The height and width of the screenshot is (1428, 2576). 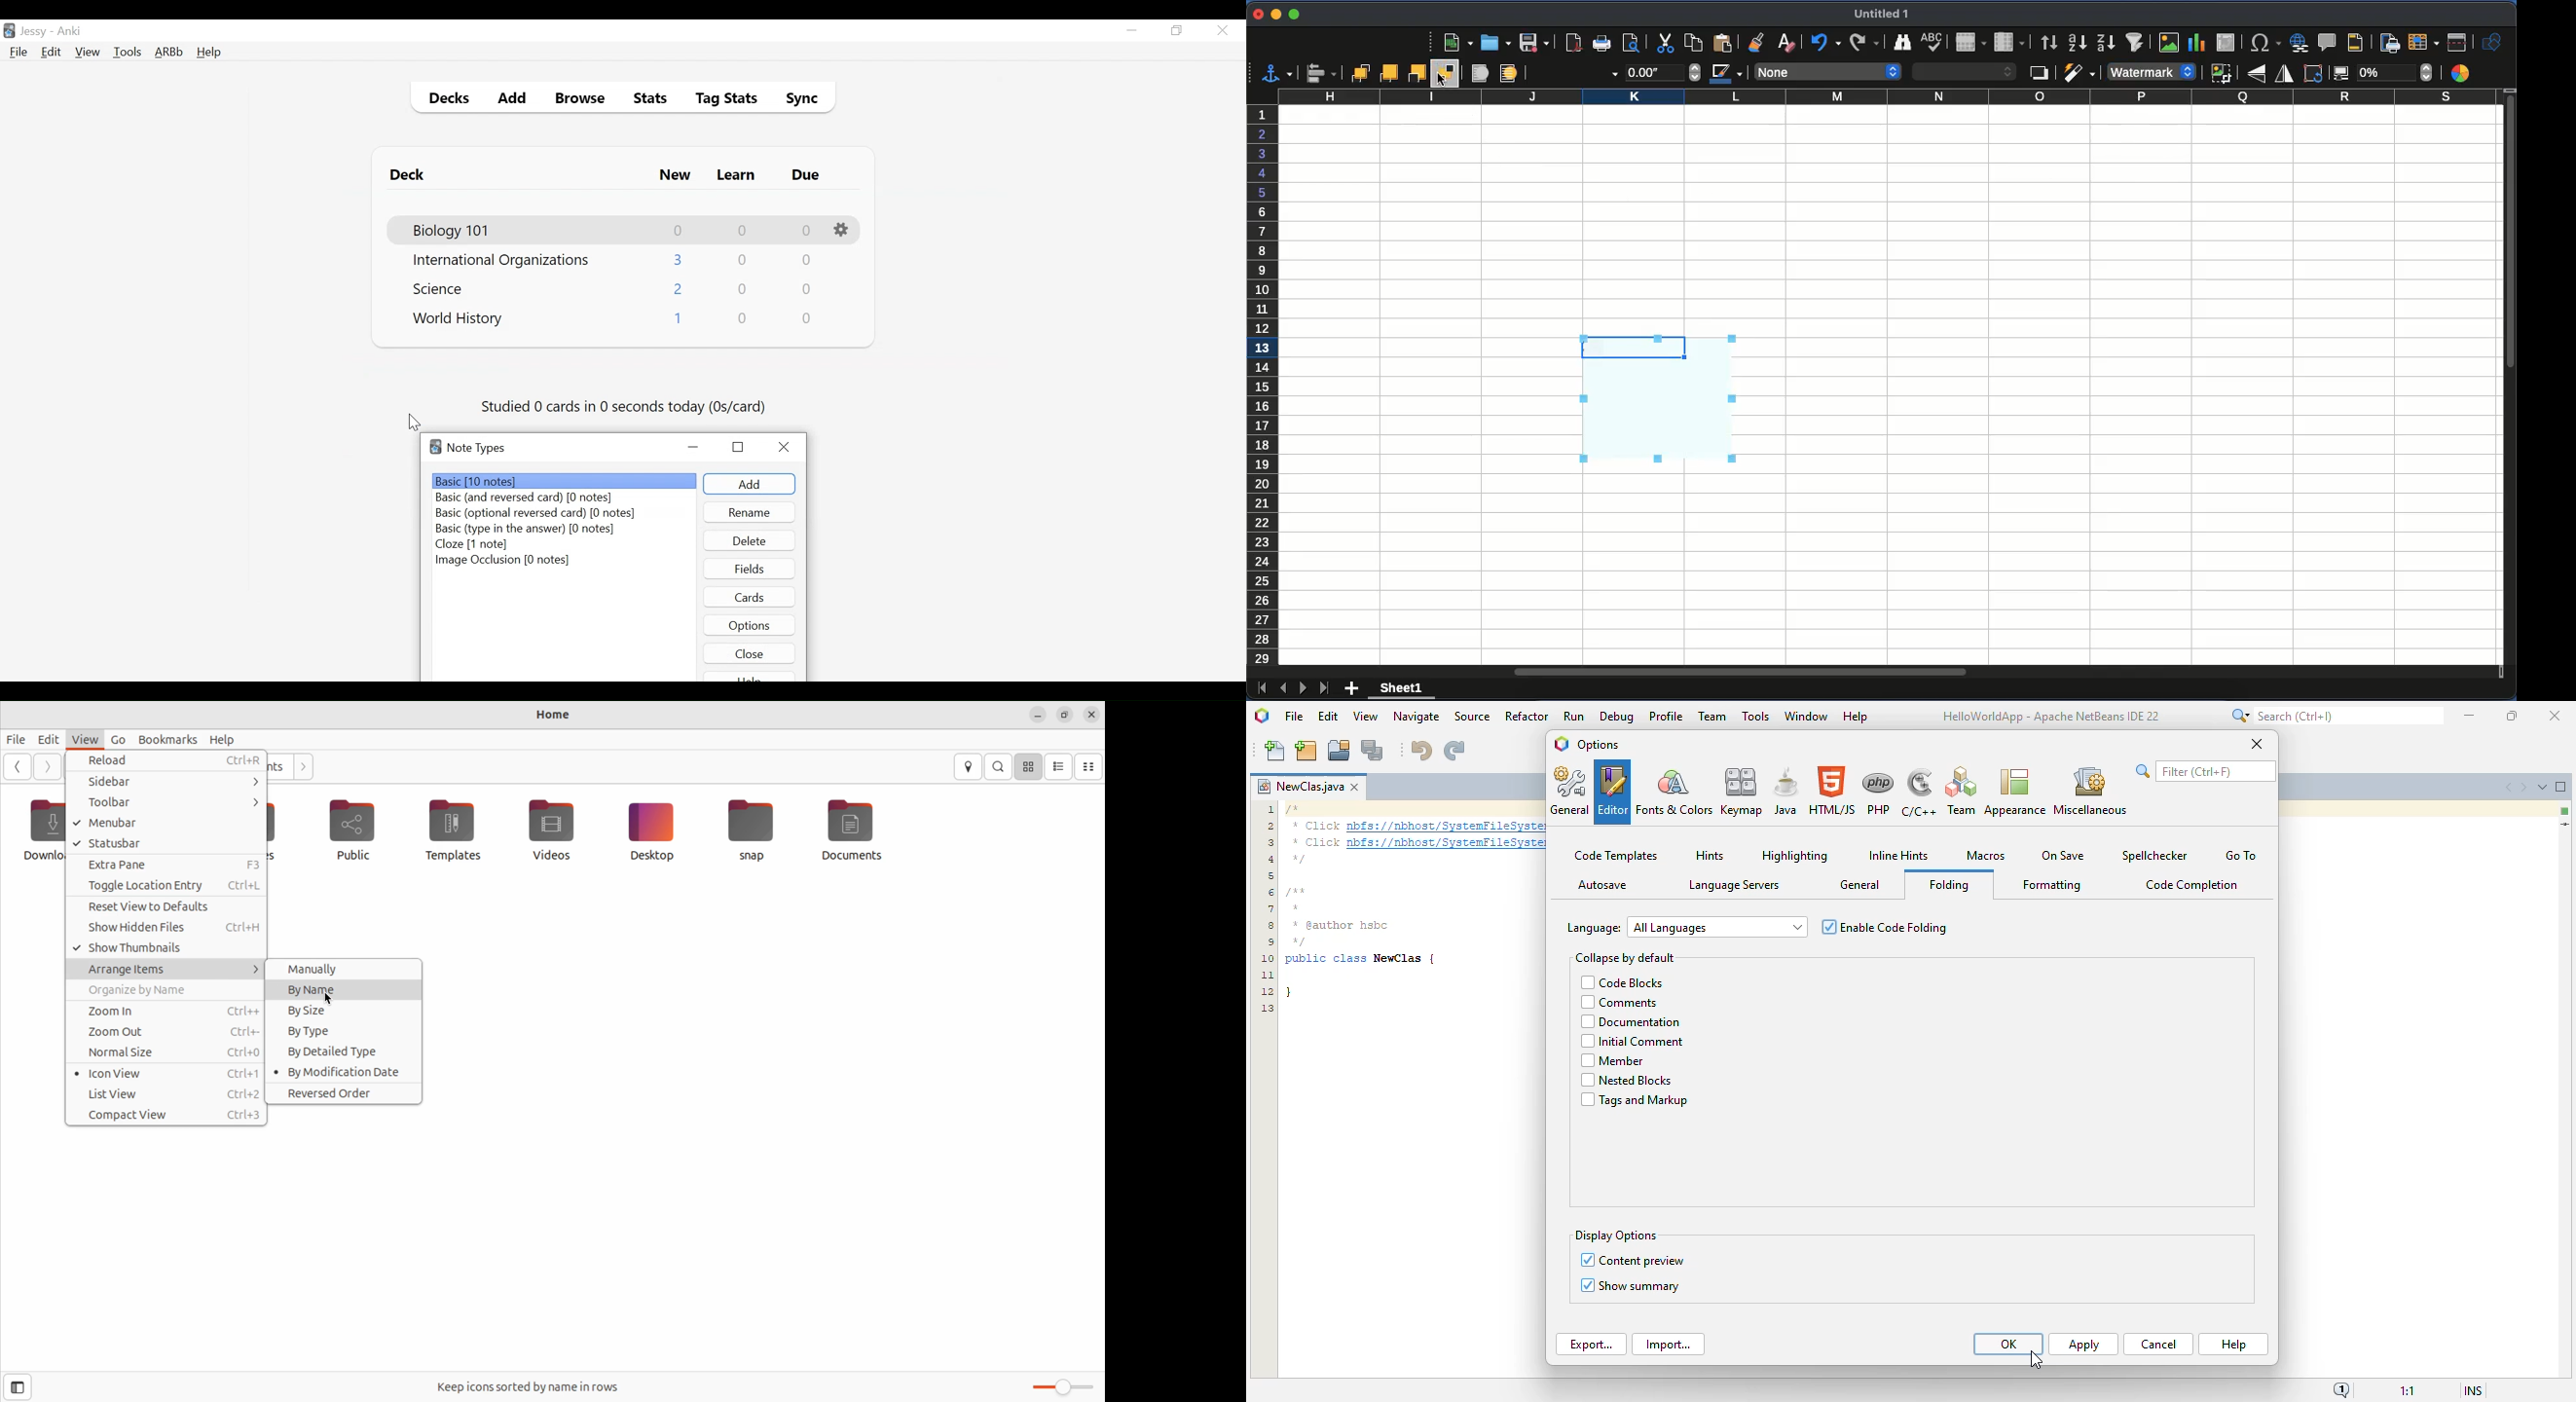 What do you see at coordinates (1612, 791) in the screenshot?
I see `editor` at bounding box center [1612, 791].